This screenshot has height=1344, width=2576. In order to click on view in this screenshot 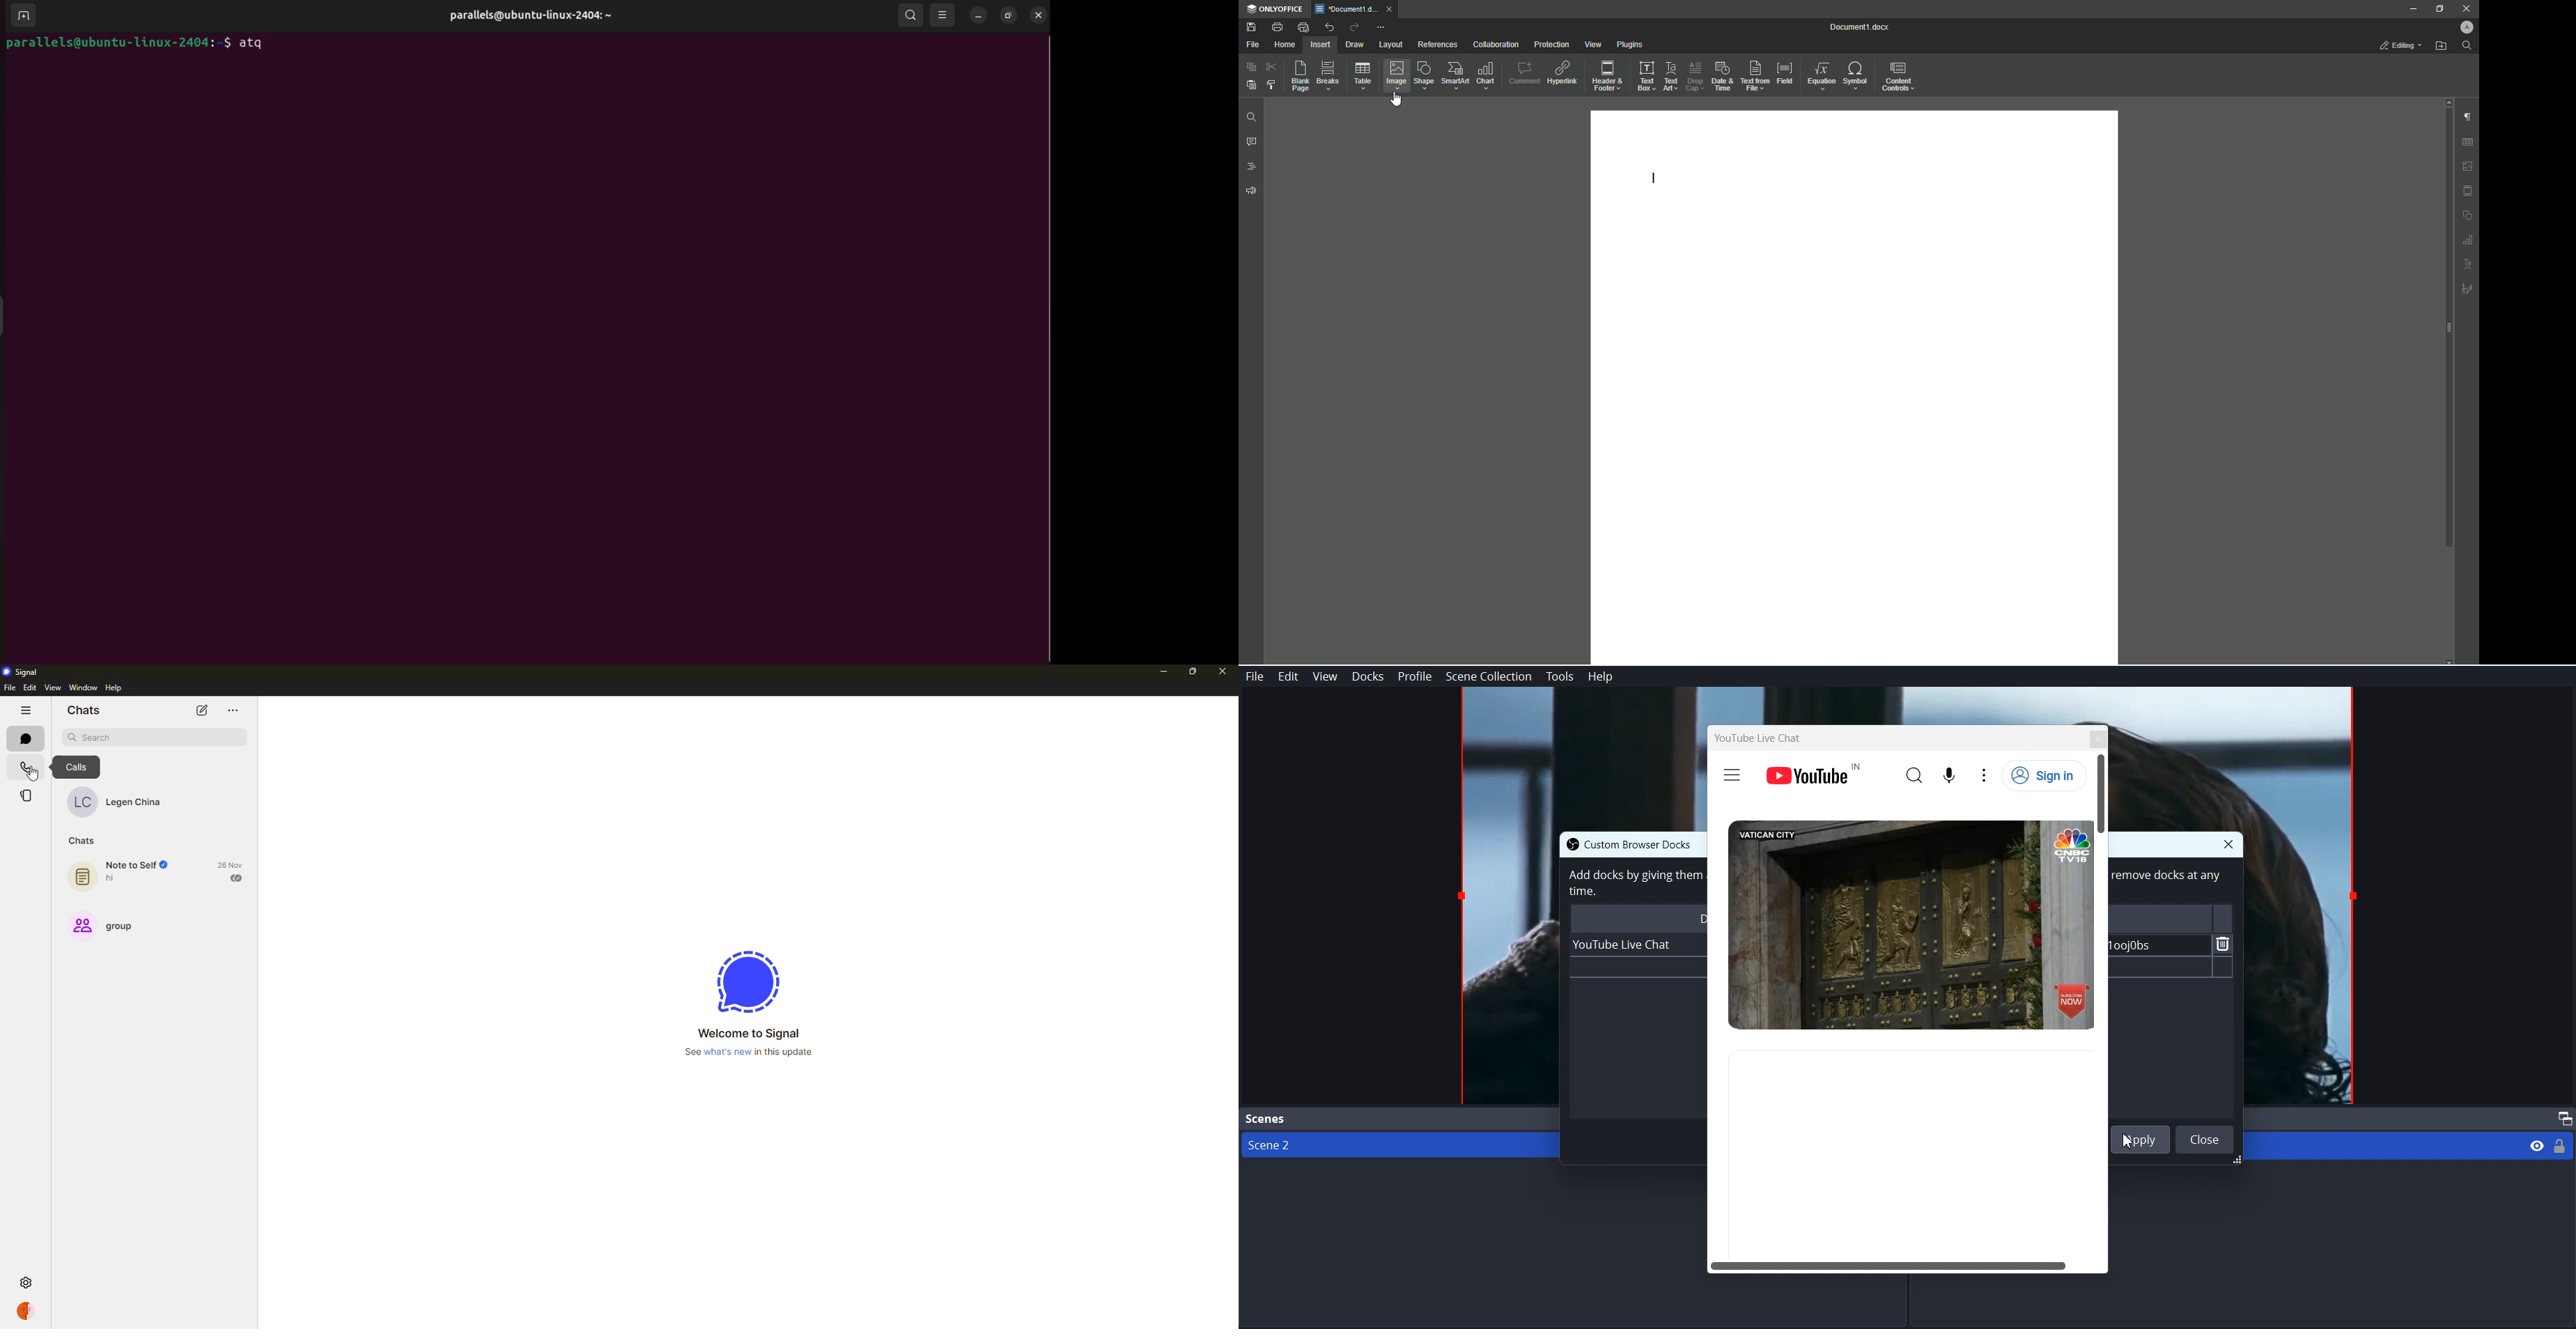, I will do `click(53, 687)`.